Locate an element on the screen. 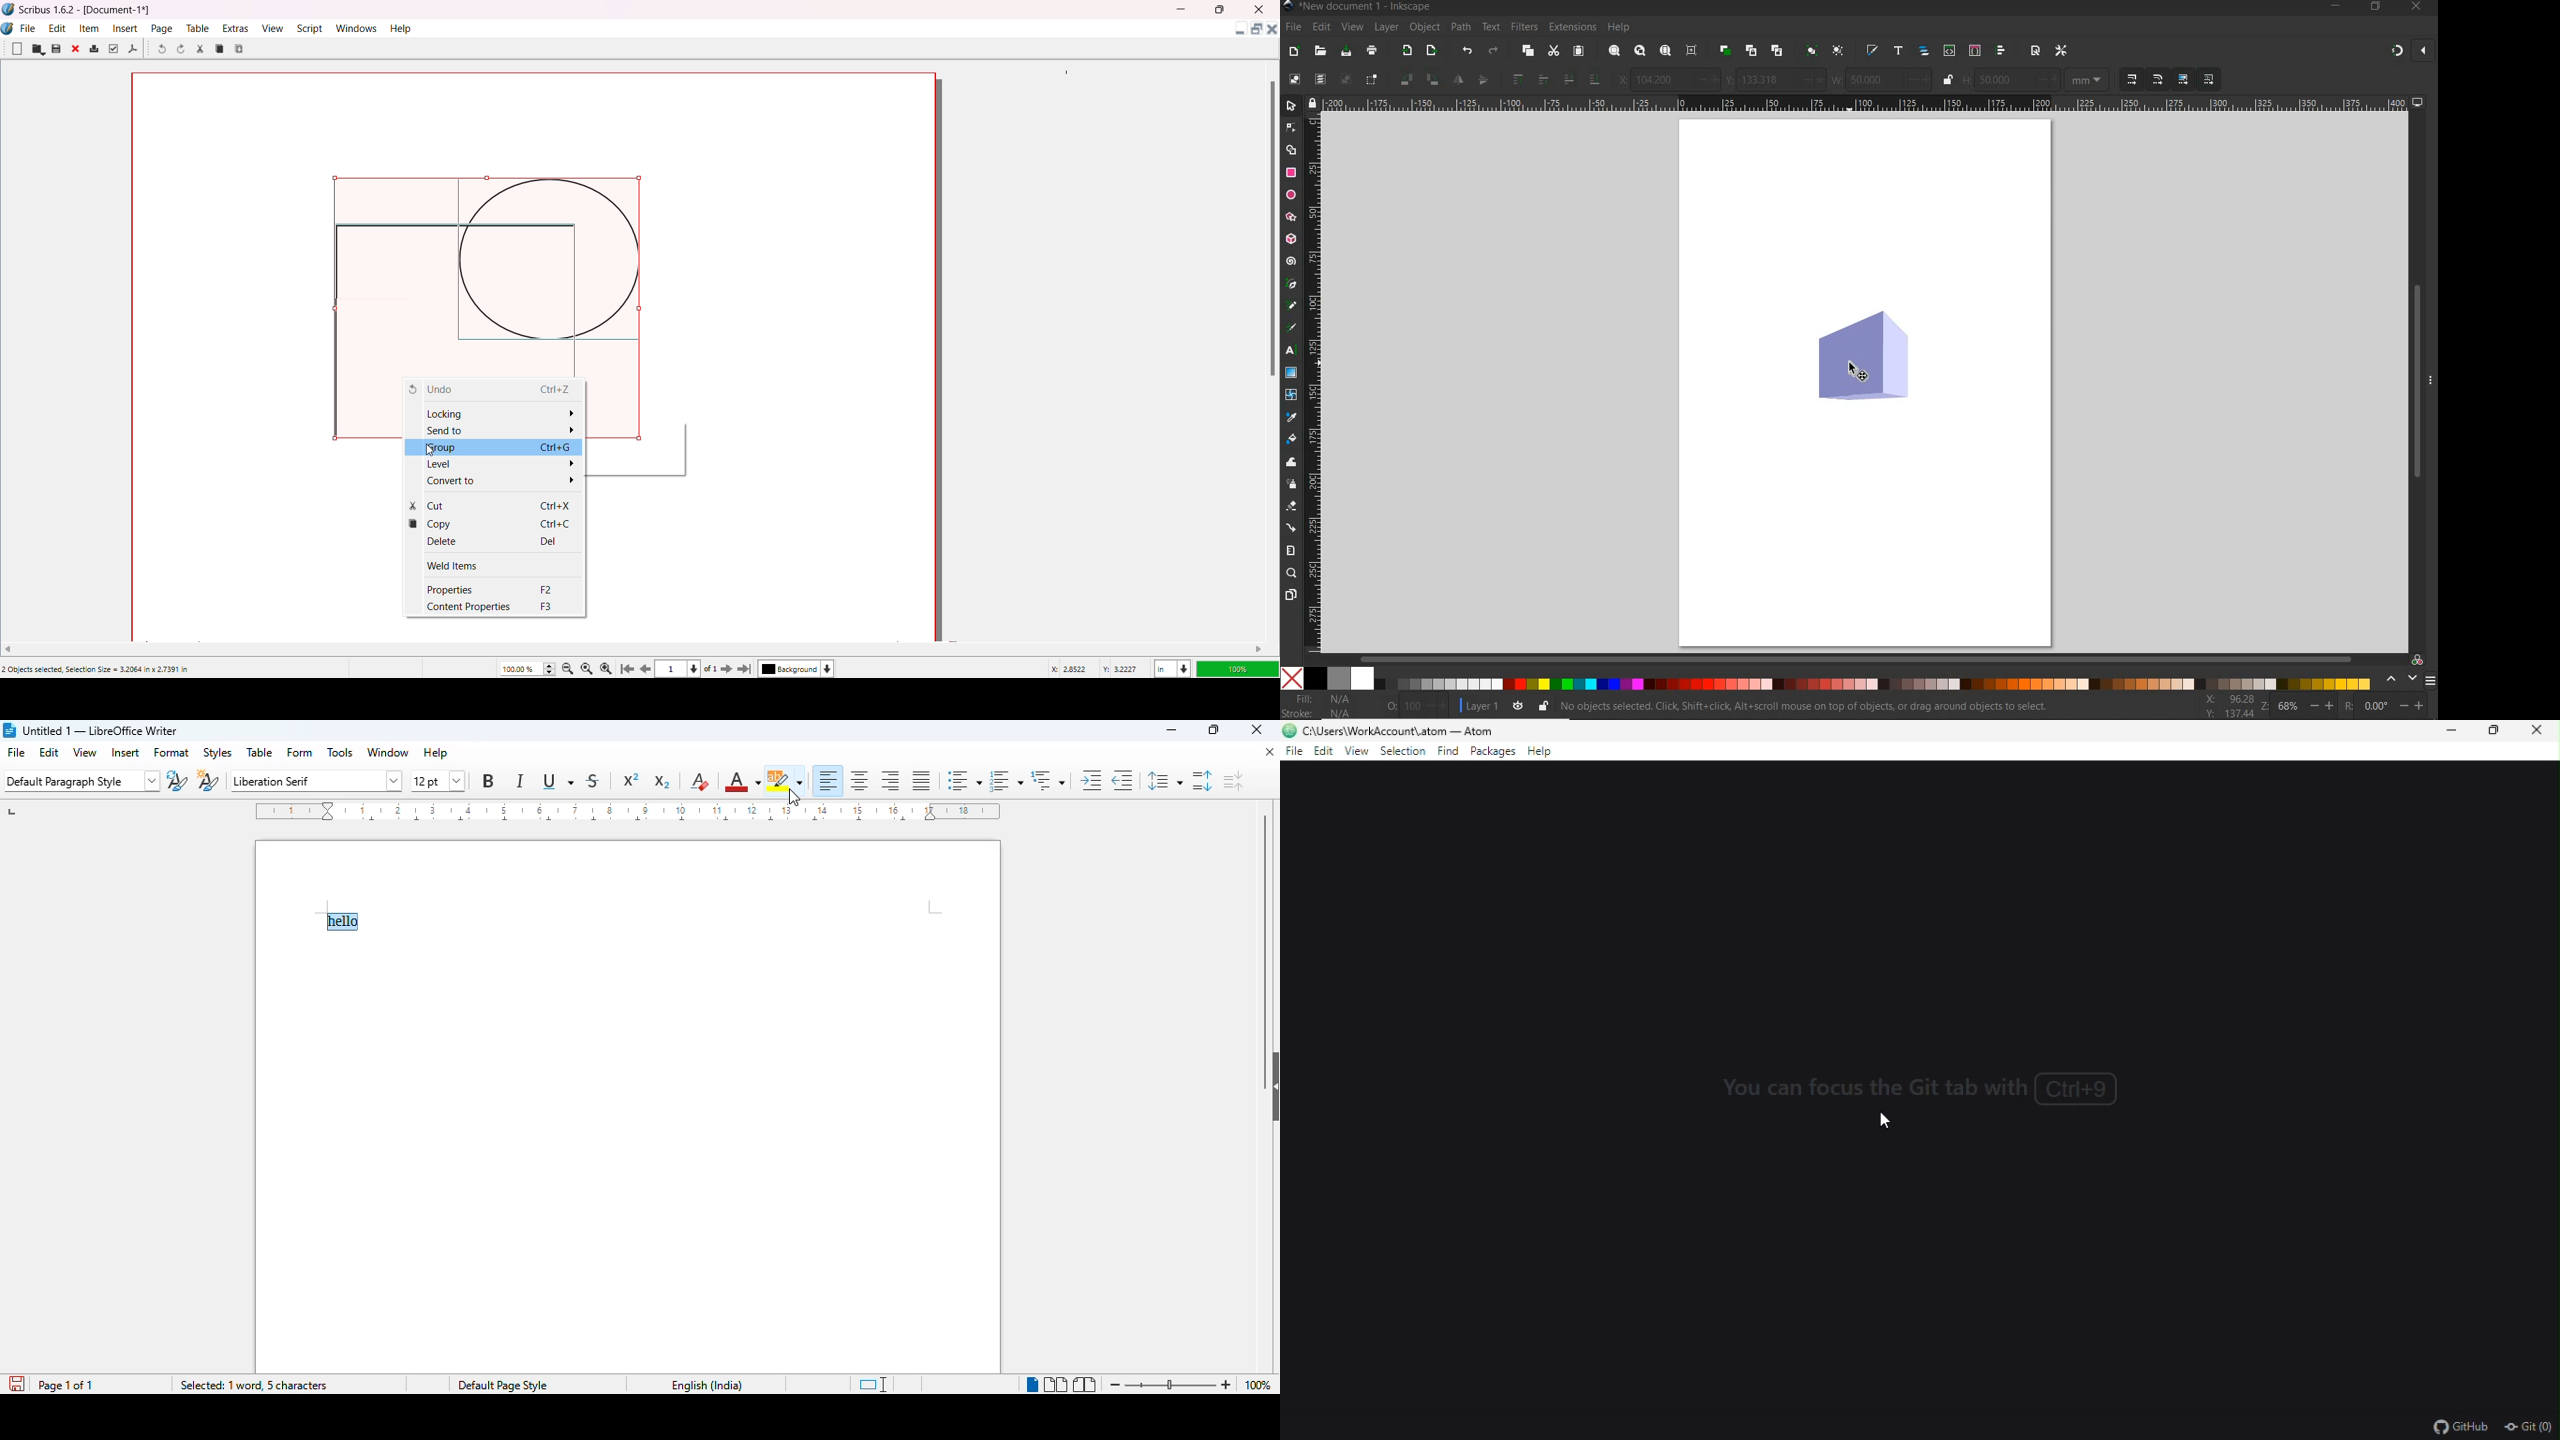 Image resolution: width=2576 pixels, height=1456 pixels. import is located at coordinates (1406, 50).